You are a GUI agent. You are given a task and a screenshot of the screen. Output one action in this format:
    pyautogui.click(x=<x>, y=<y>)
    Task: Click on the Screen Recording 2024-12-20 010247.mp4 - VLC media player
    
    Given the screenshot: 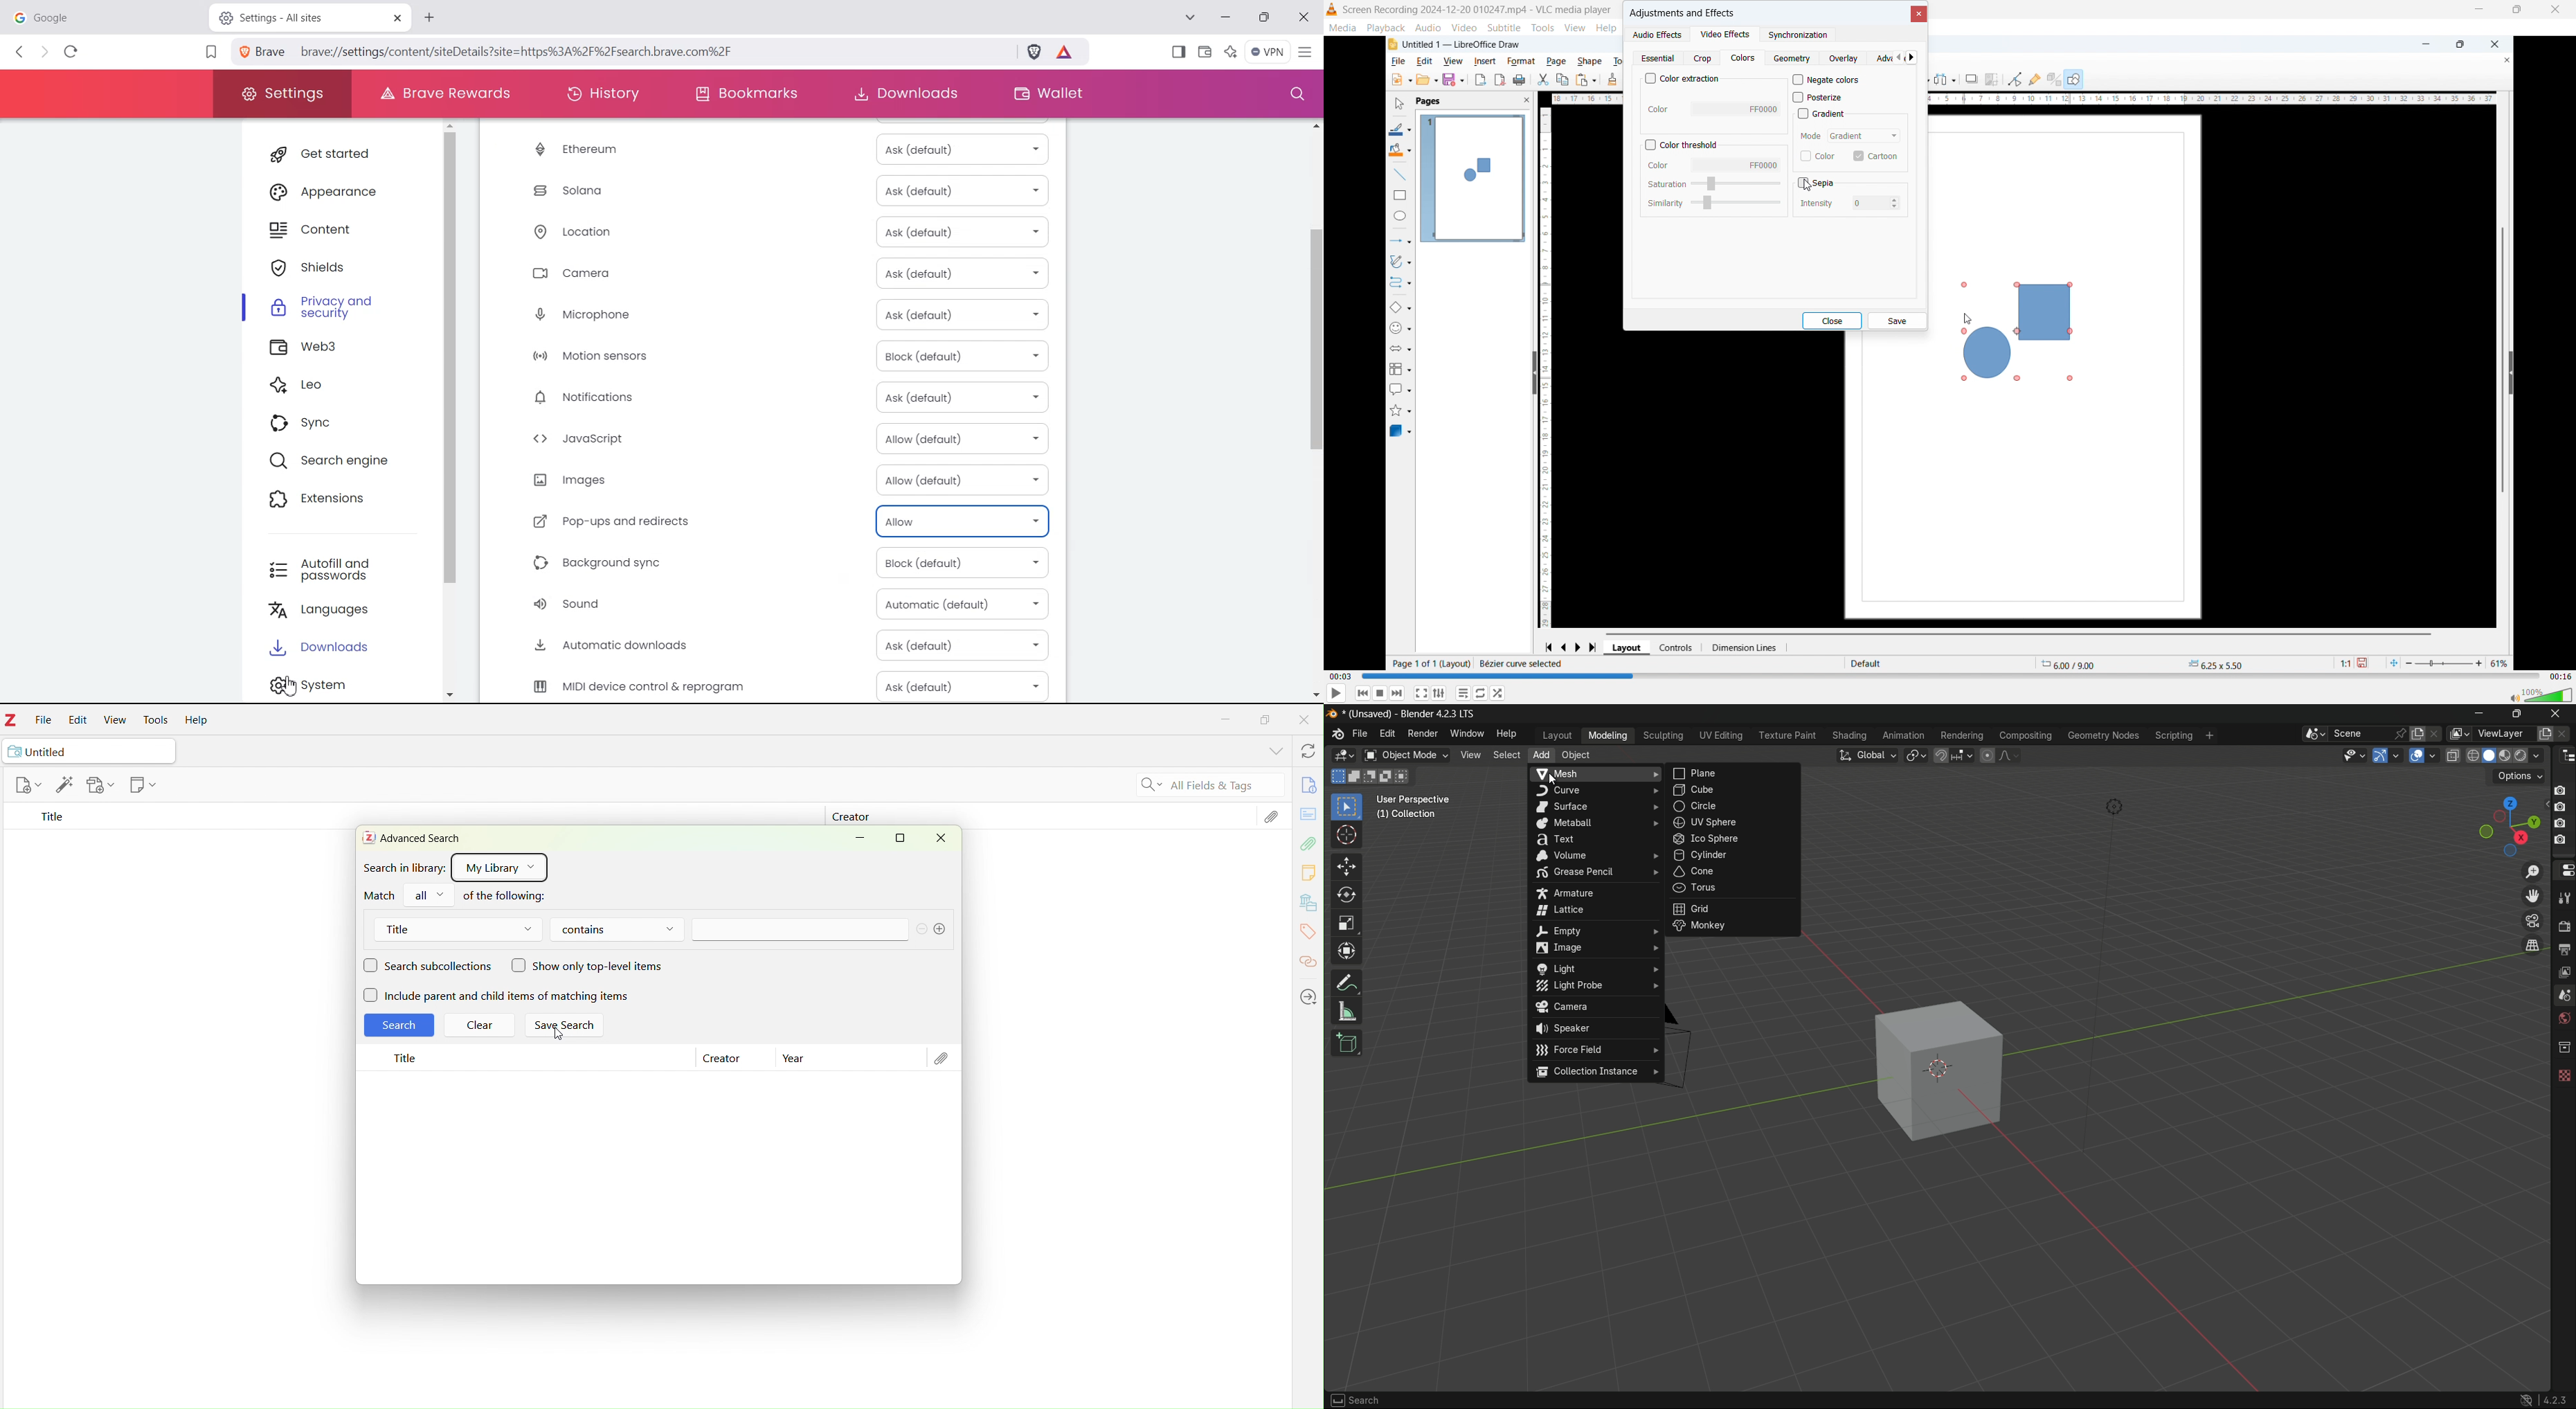 What is the action you would take?
    pyautogui.click(x=1471, y=10)
    